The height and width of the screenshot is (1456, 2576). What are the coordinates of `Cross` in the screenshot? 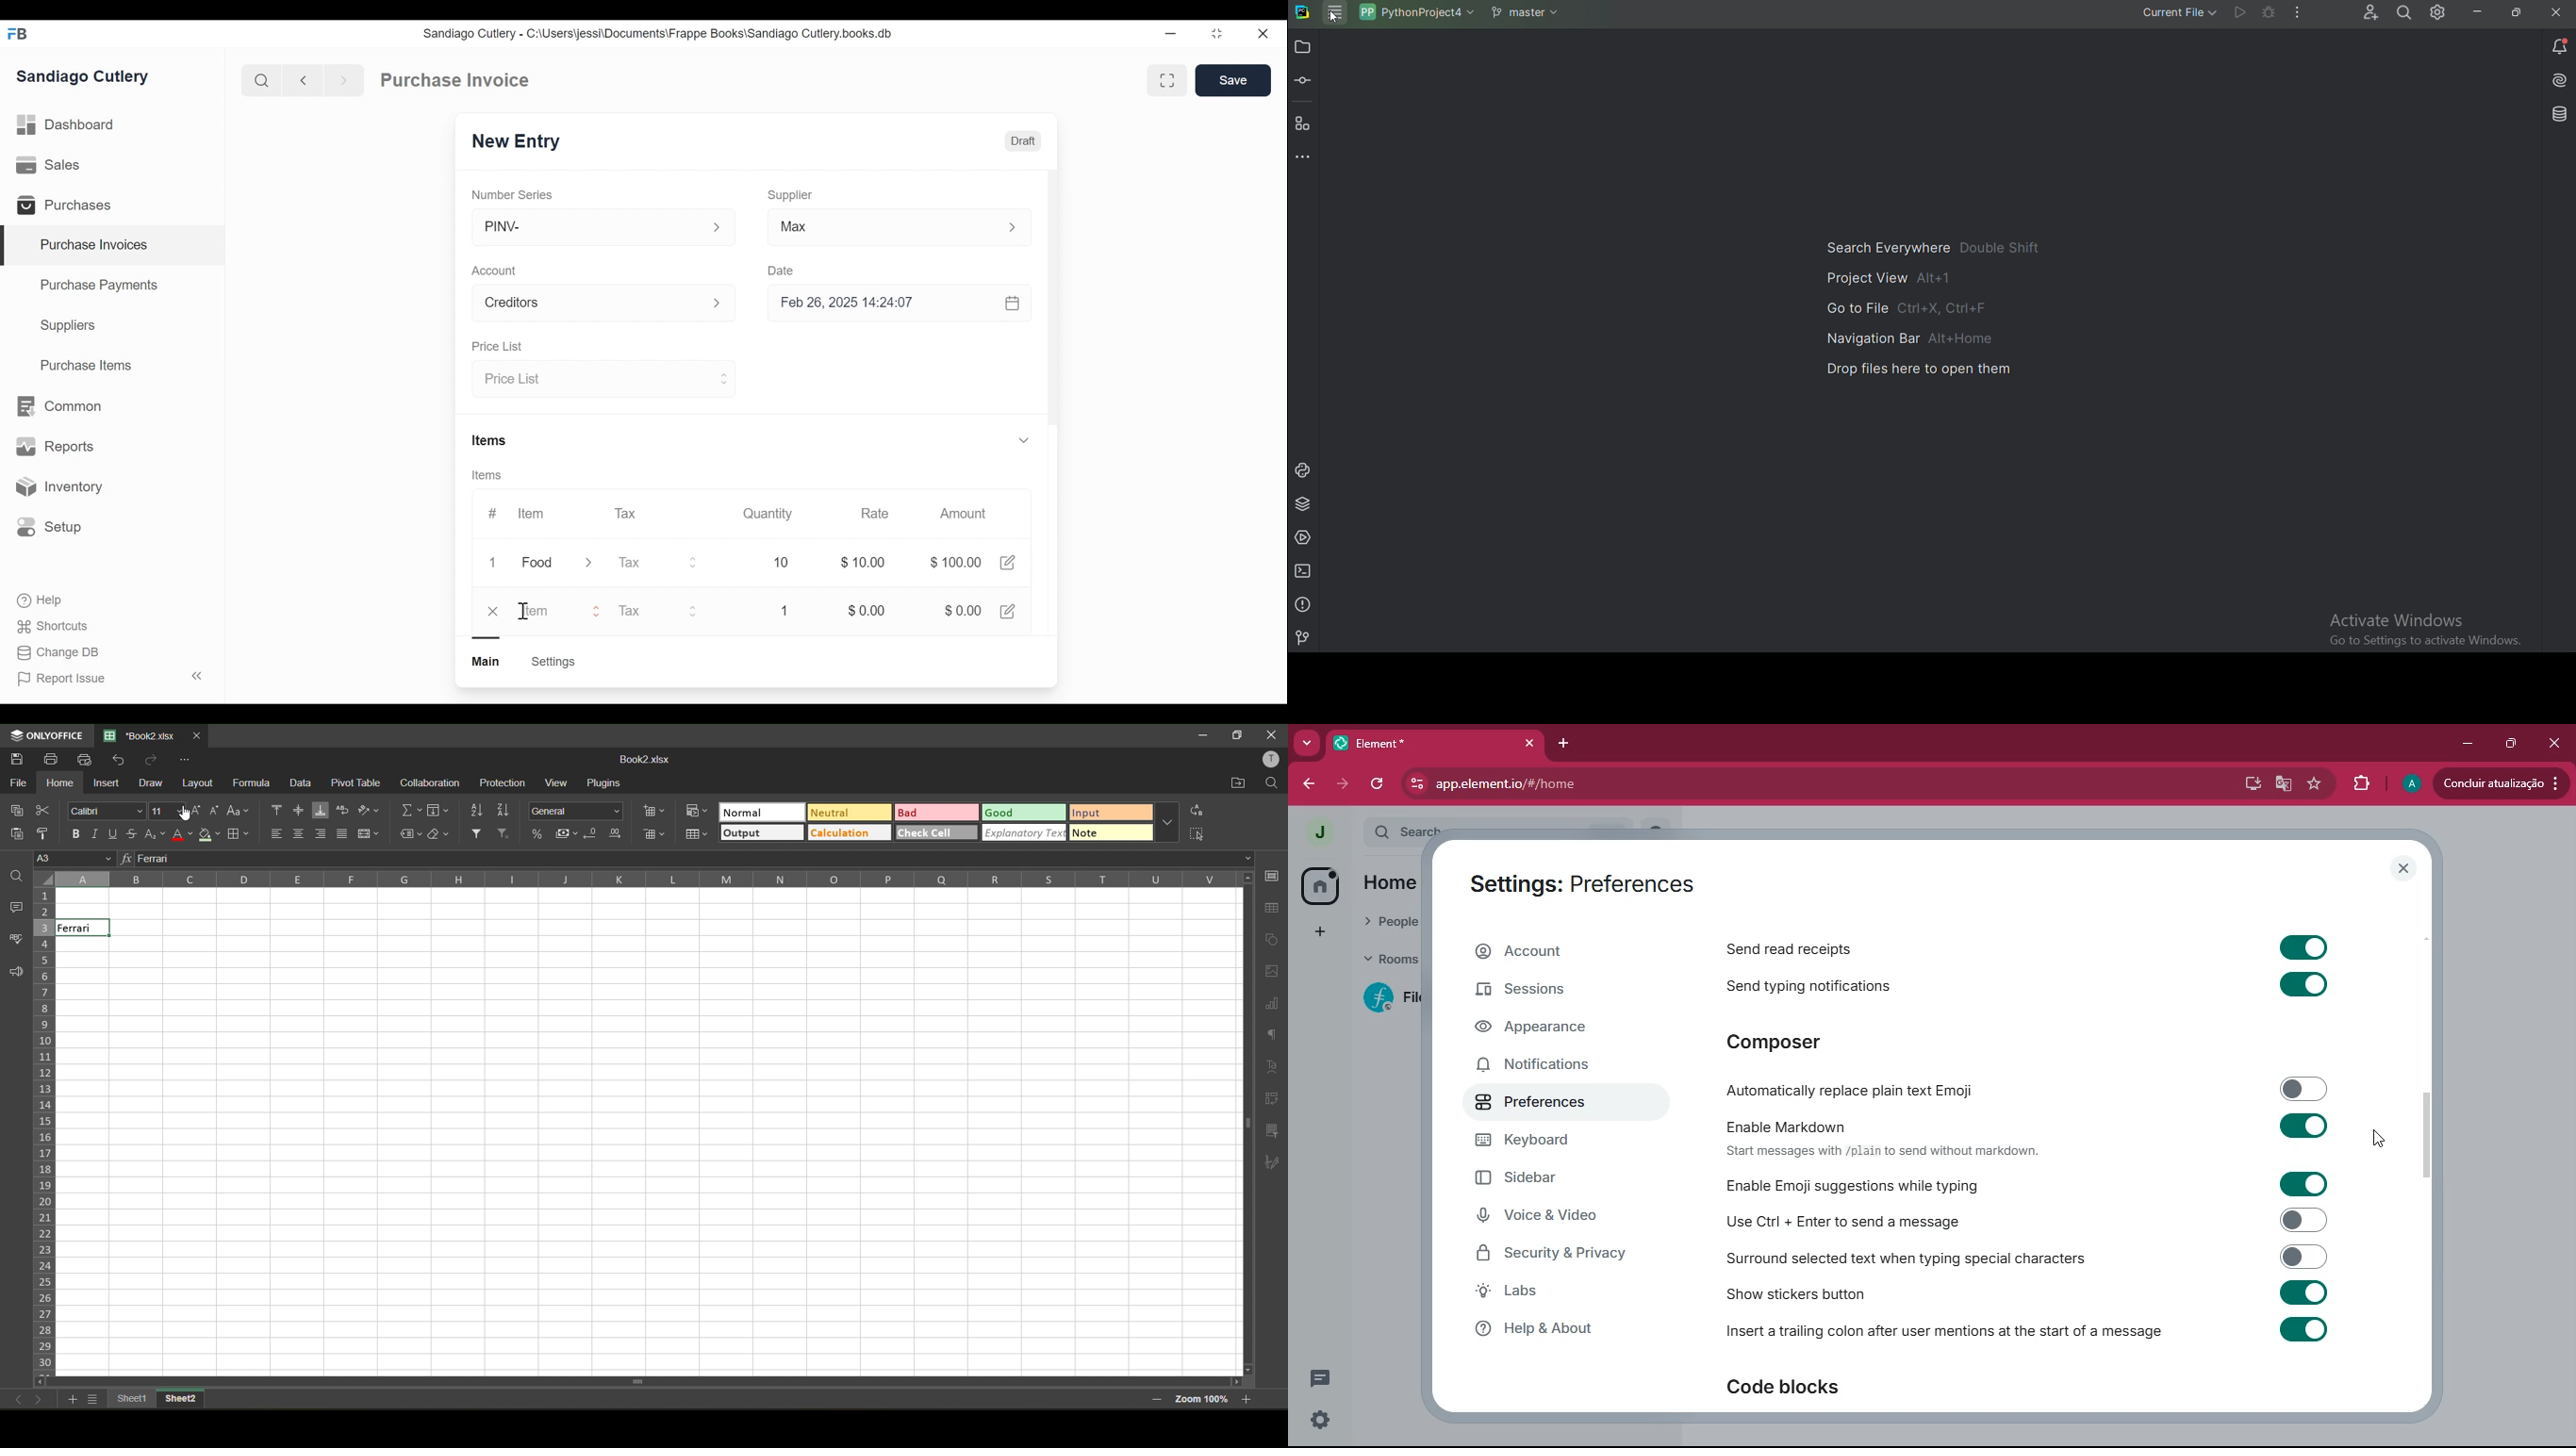 It's located at (2554, 13).